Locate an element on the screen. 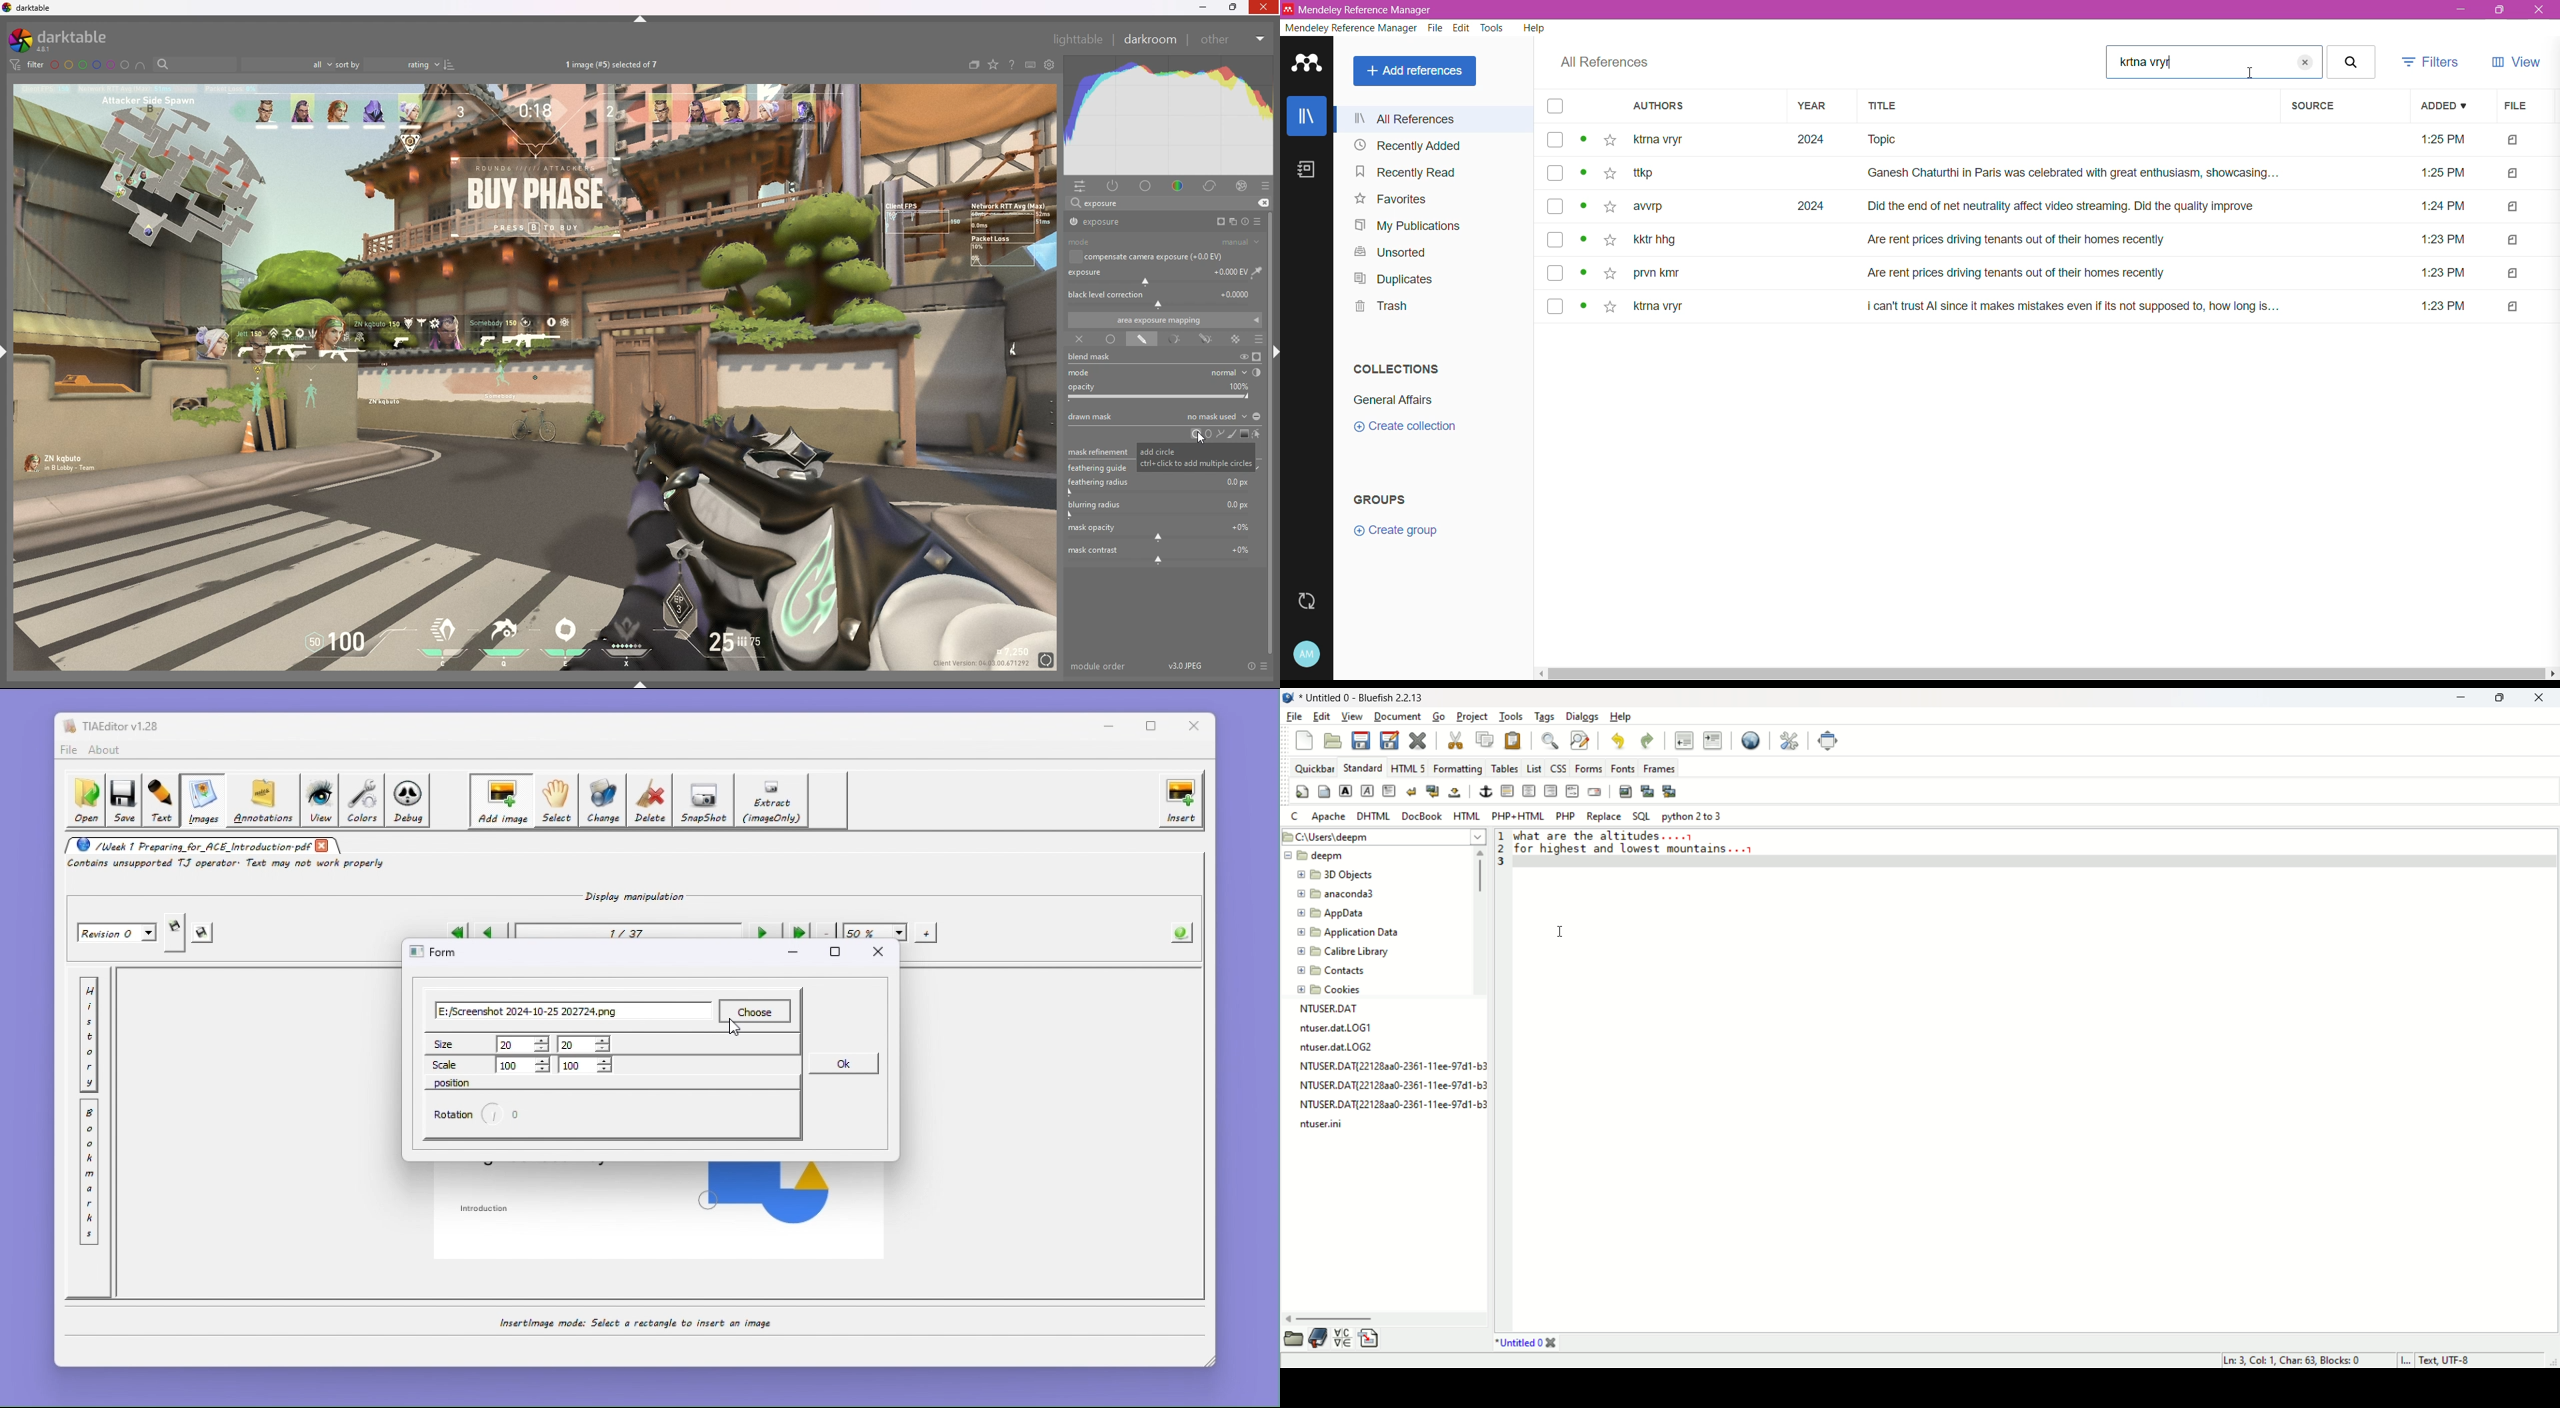 This screenshot has width=2576, height=1428. view status is located at coordinates (1585, 140).